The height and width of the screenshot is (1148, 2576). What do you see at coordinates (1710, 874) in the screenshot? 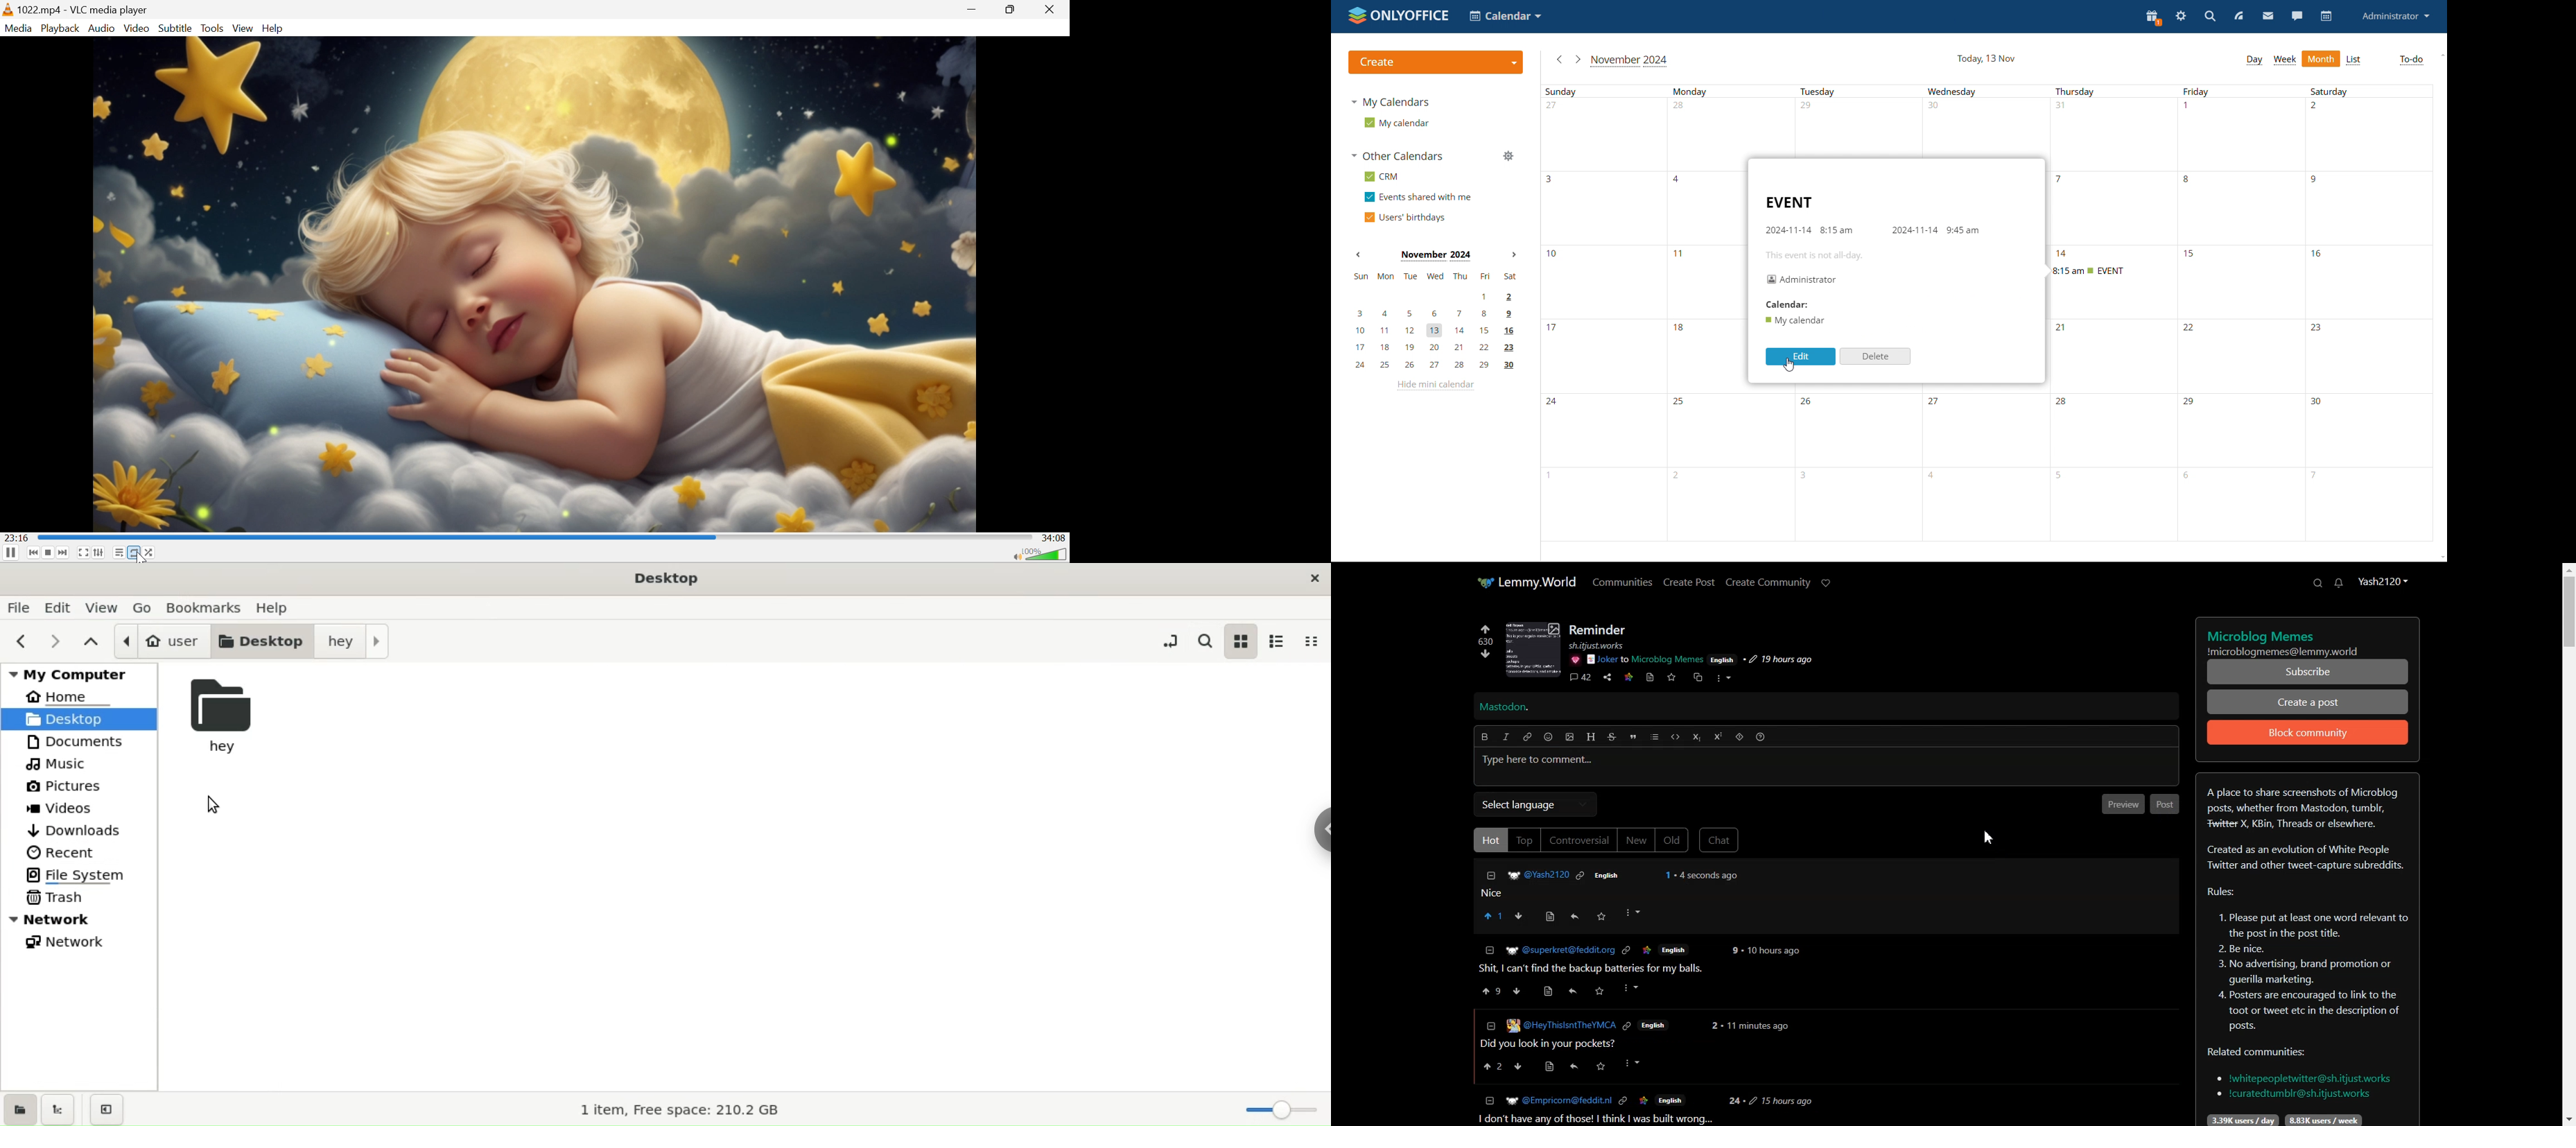
I see `4 seconds ago` at bounding box center [1710, 874].